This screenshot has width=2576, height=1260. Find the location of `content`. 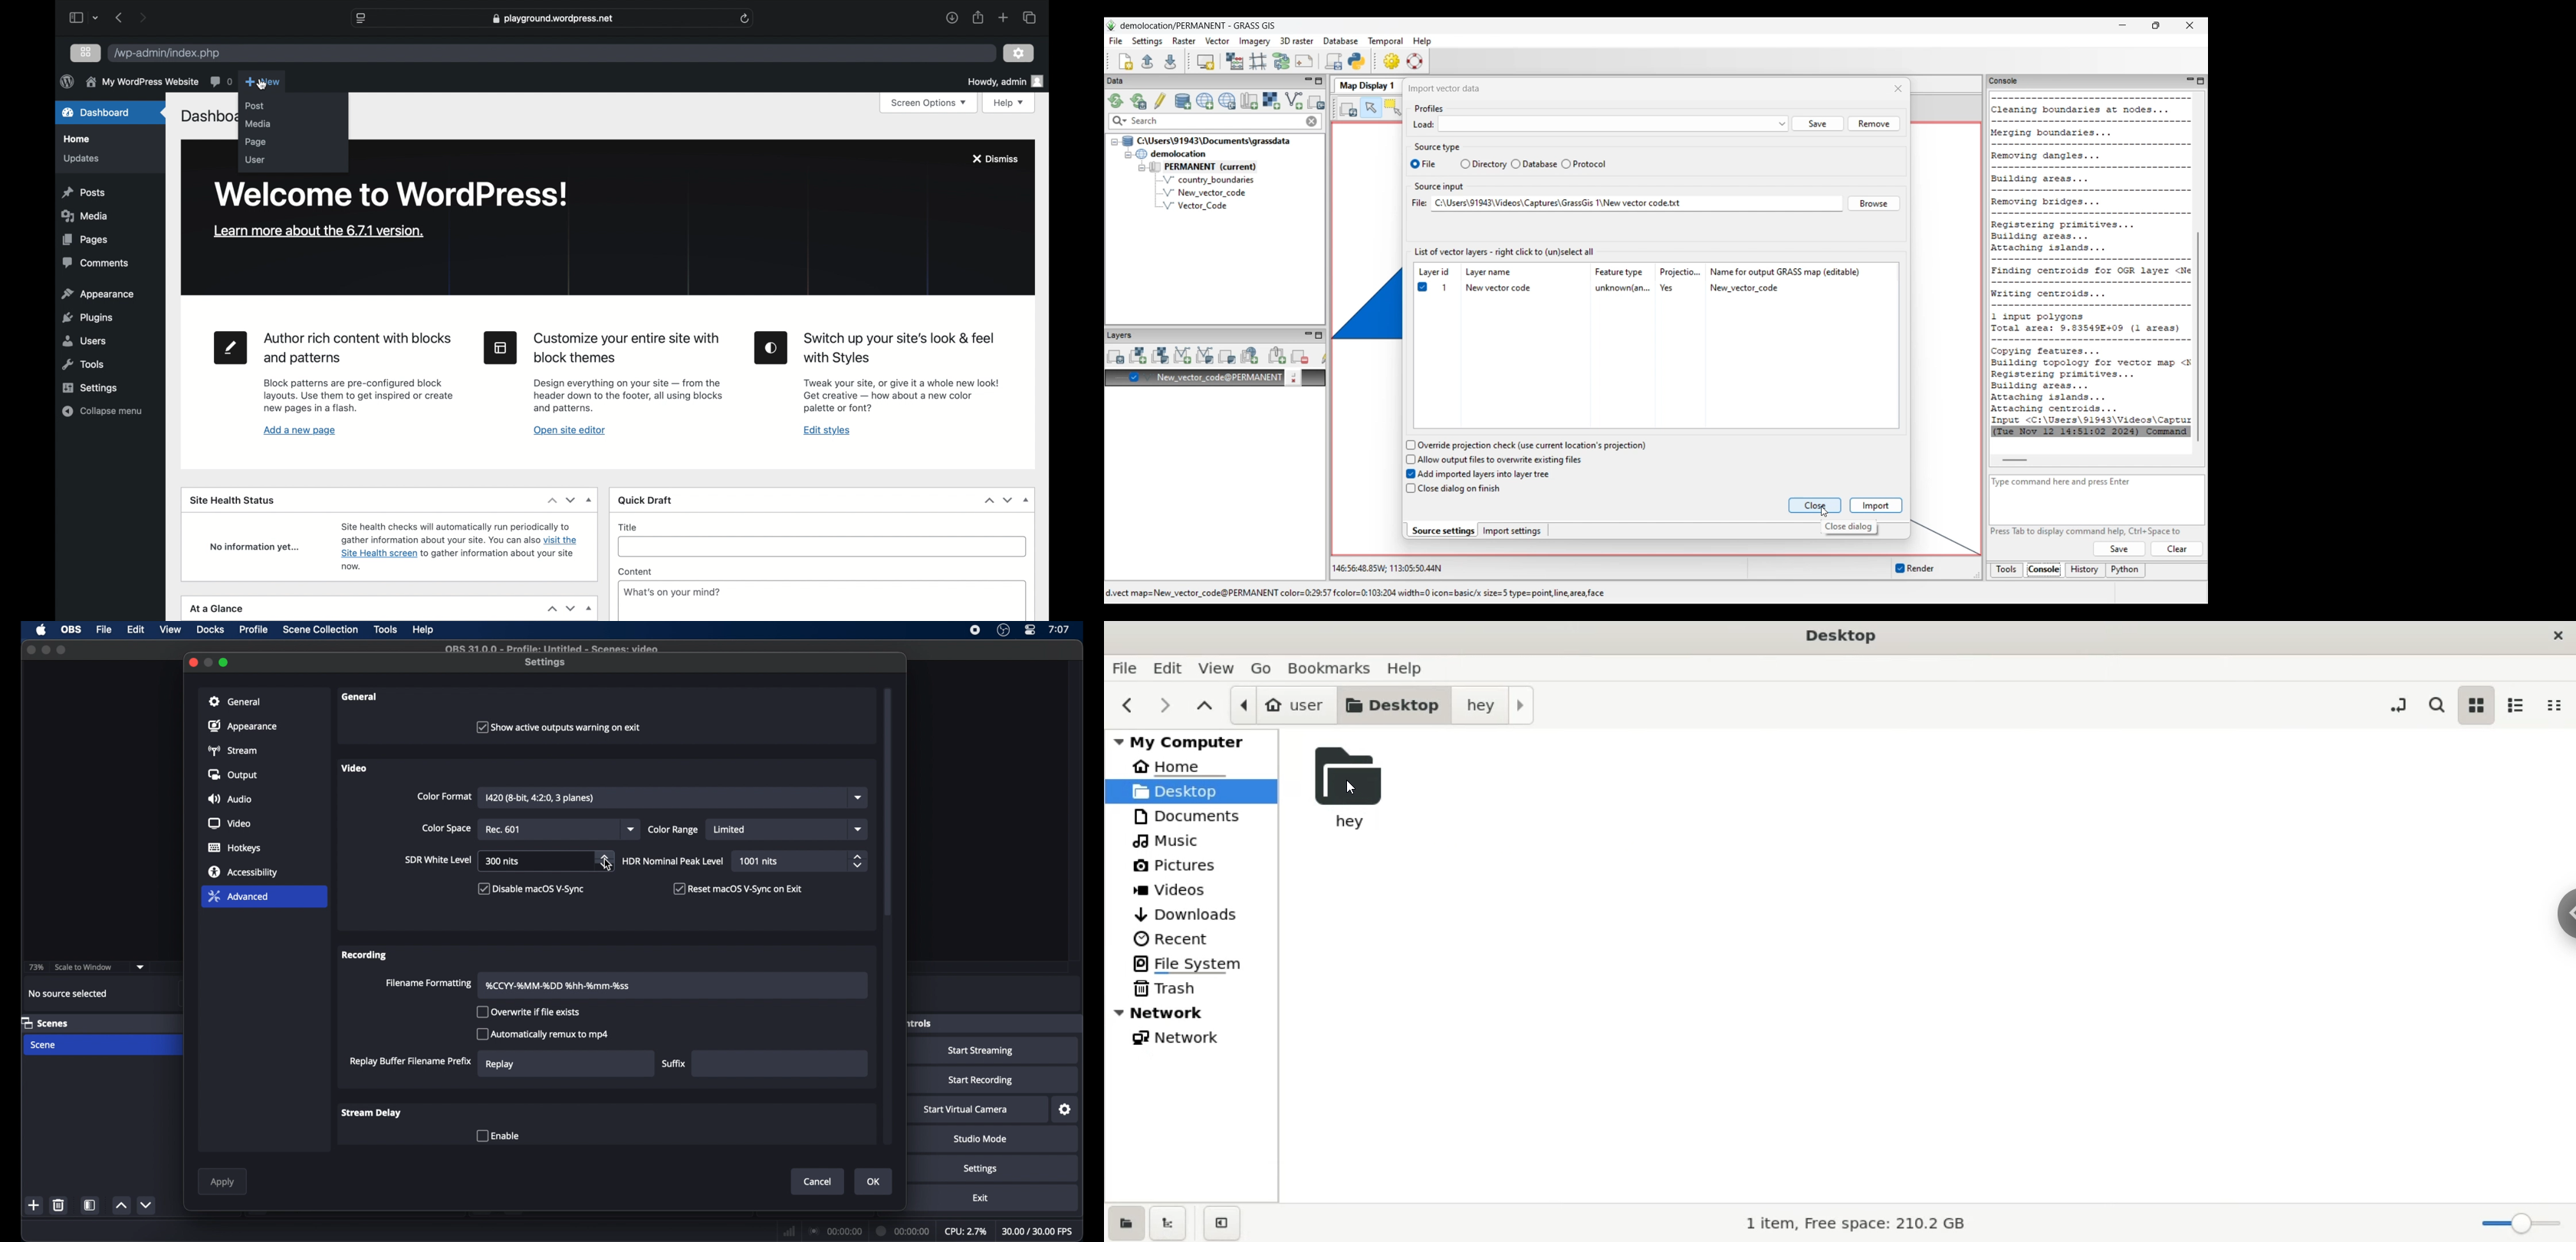

content is located at coordinates (635, 572).